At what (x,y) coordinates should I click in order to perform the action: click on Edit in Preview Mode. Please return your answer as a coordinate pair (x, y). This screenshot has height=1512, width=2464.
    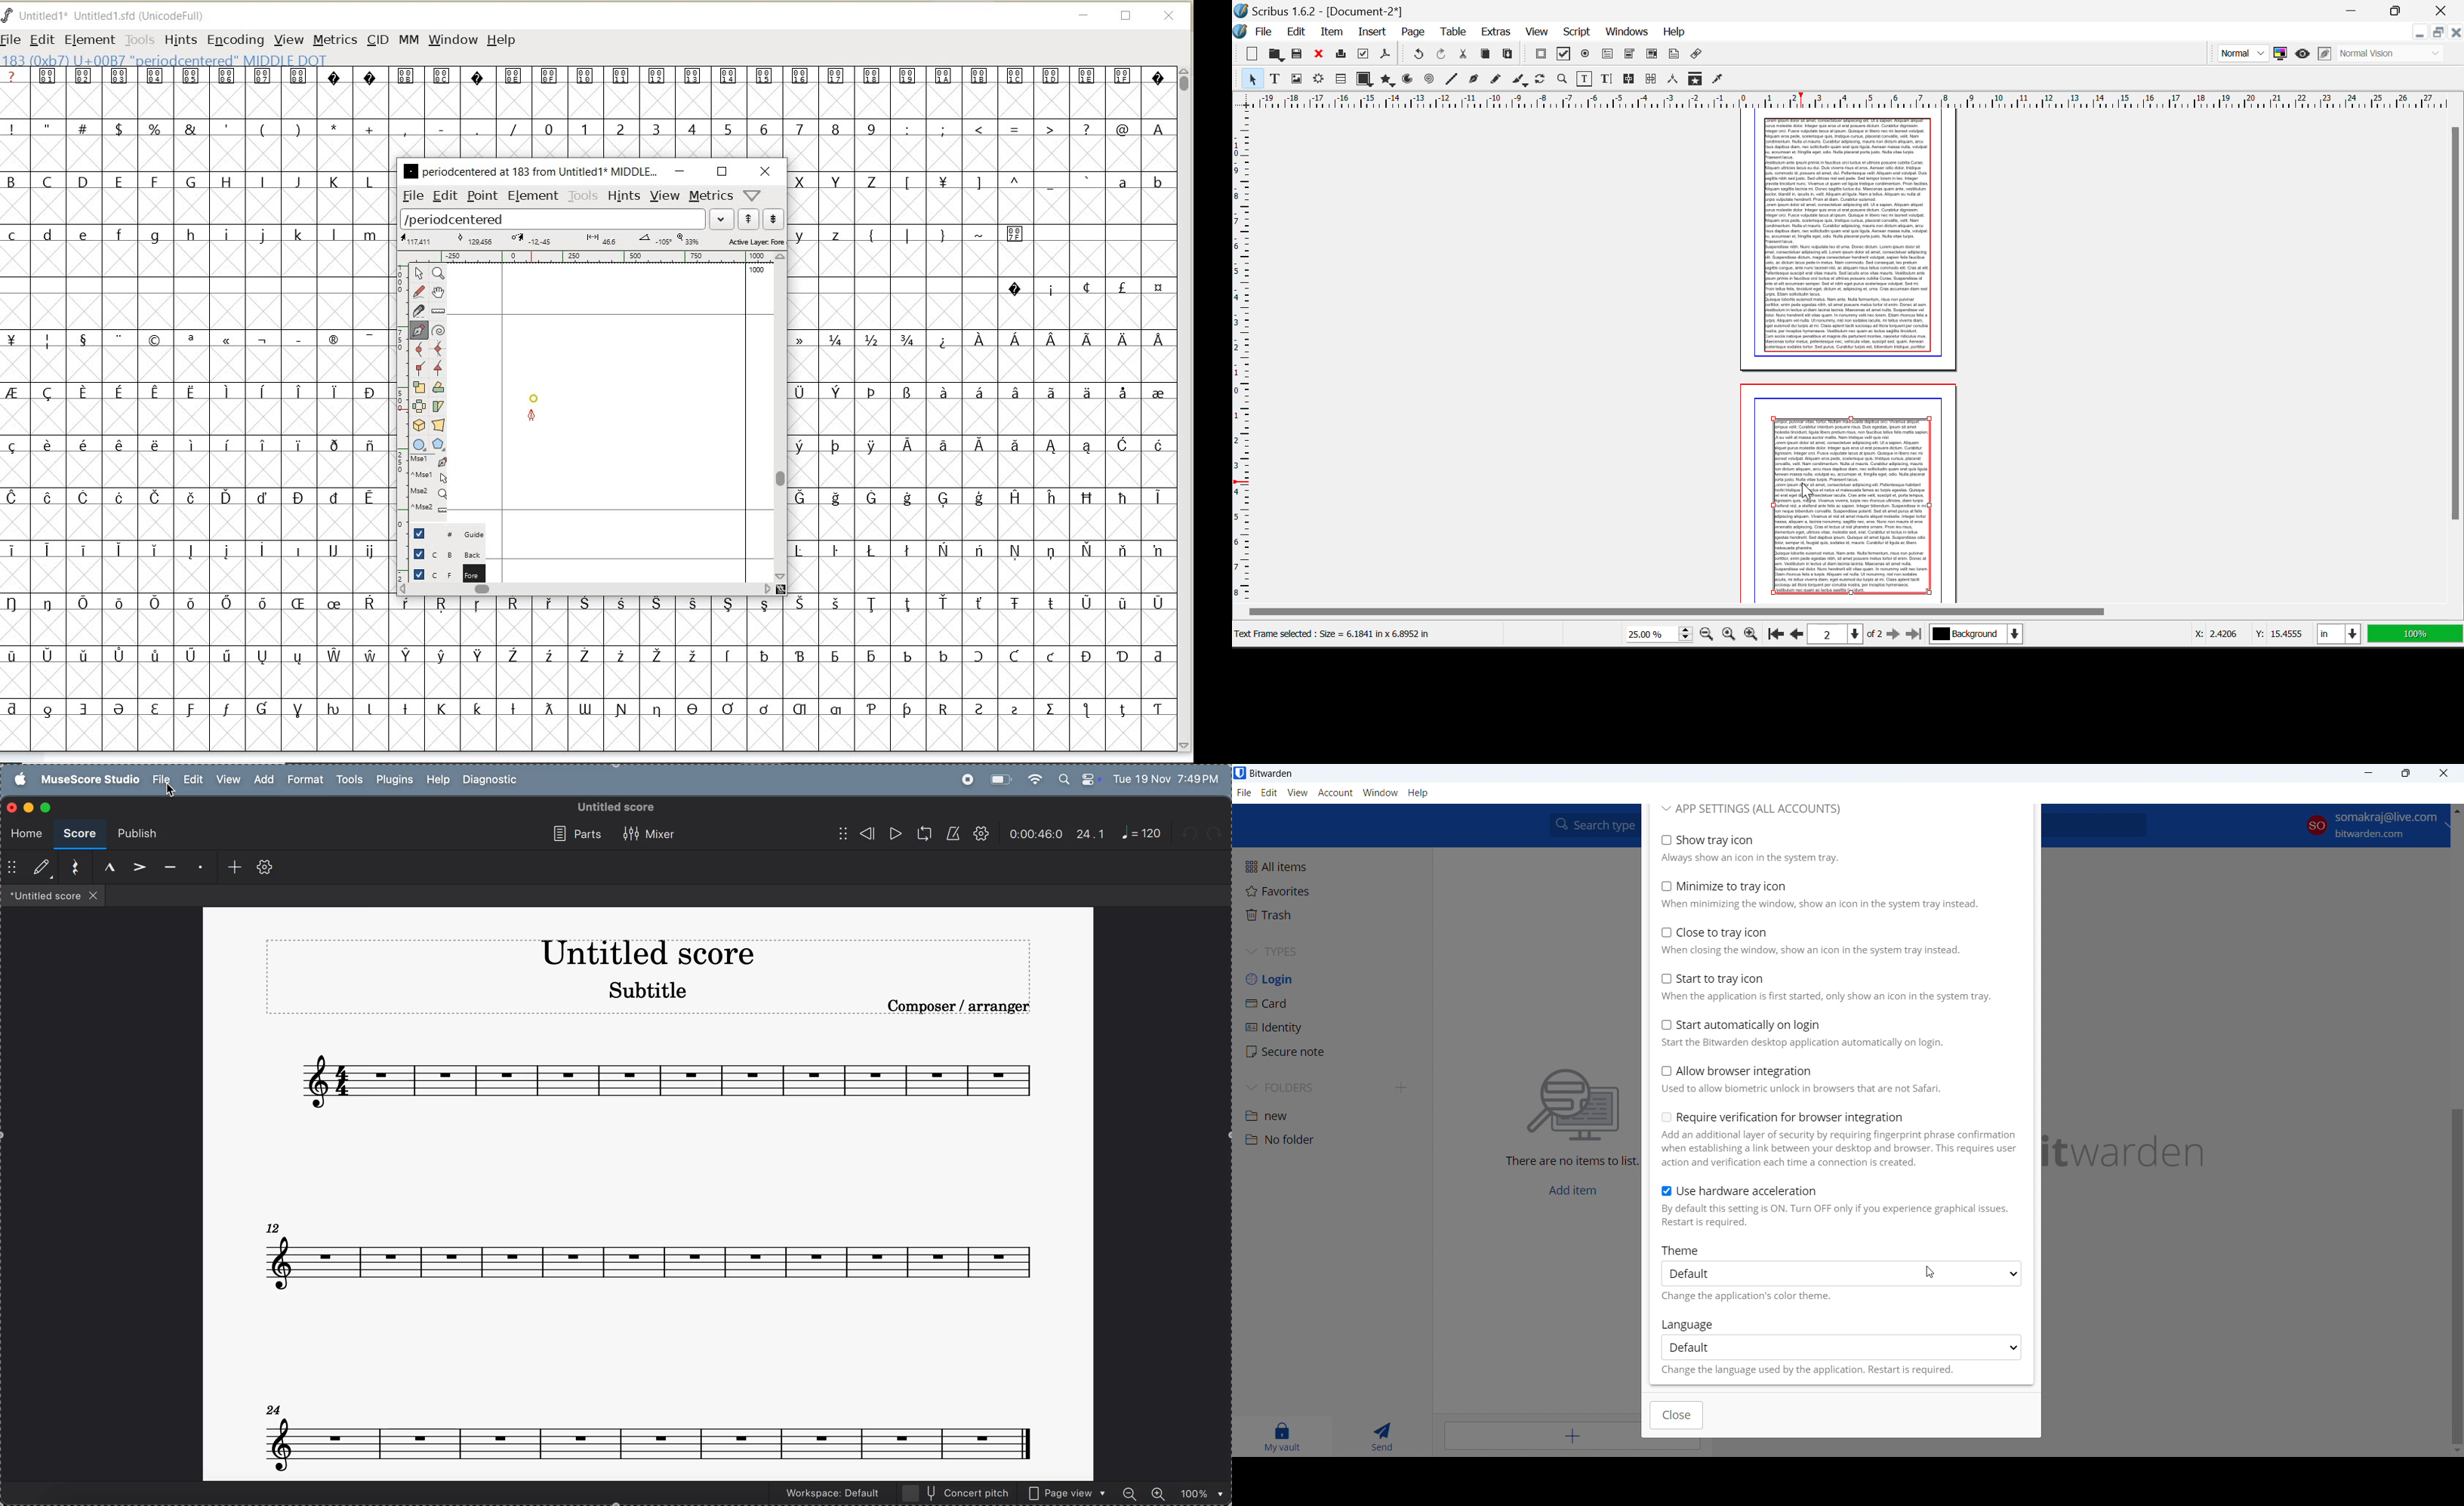
    Looking at the image, I should click on (2325, 53).